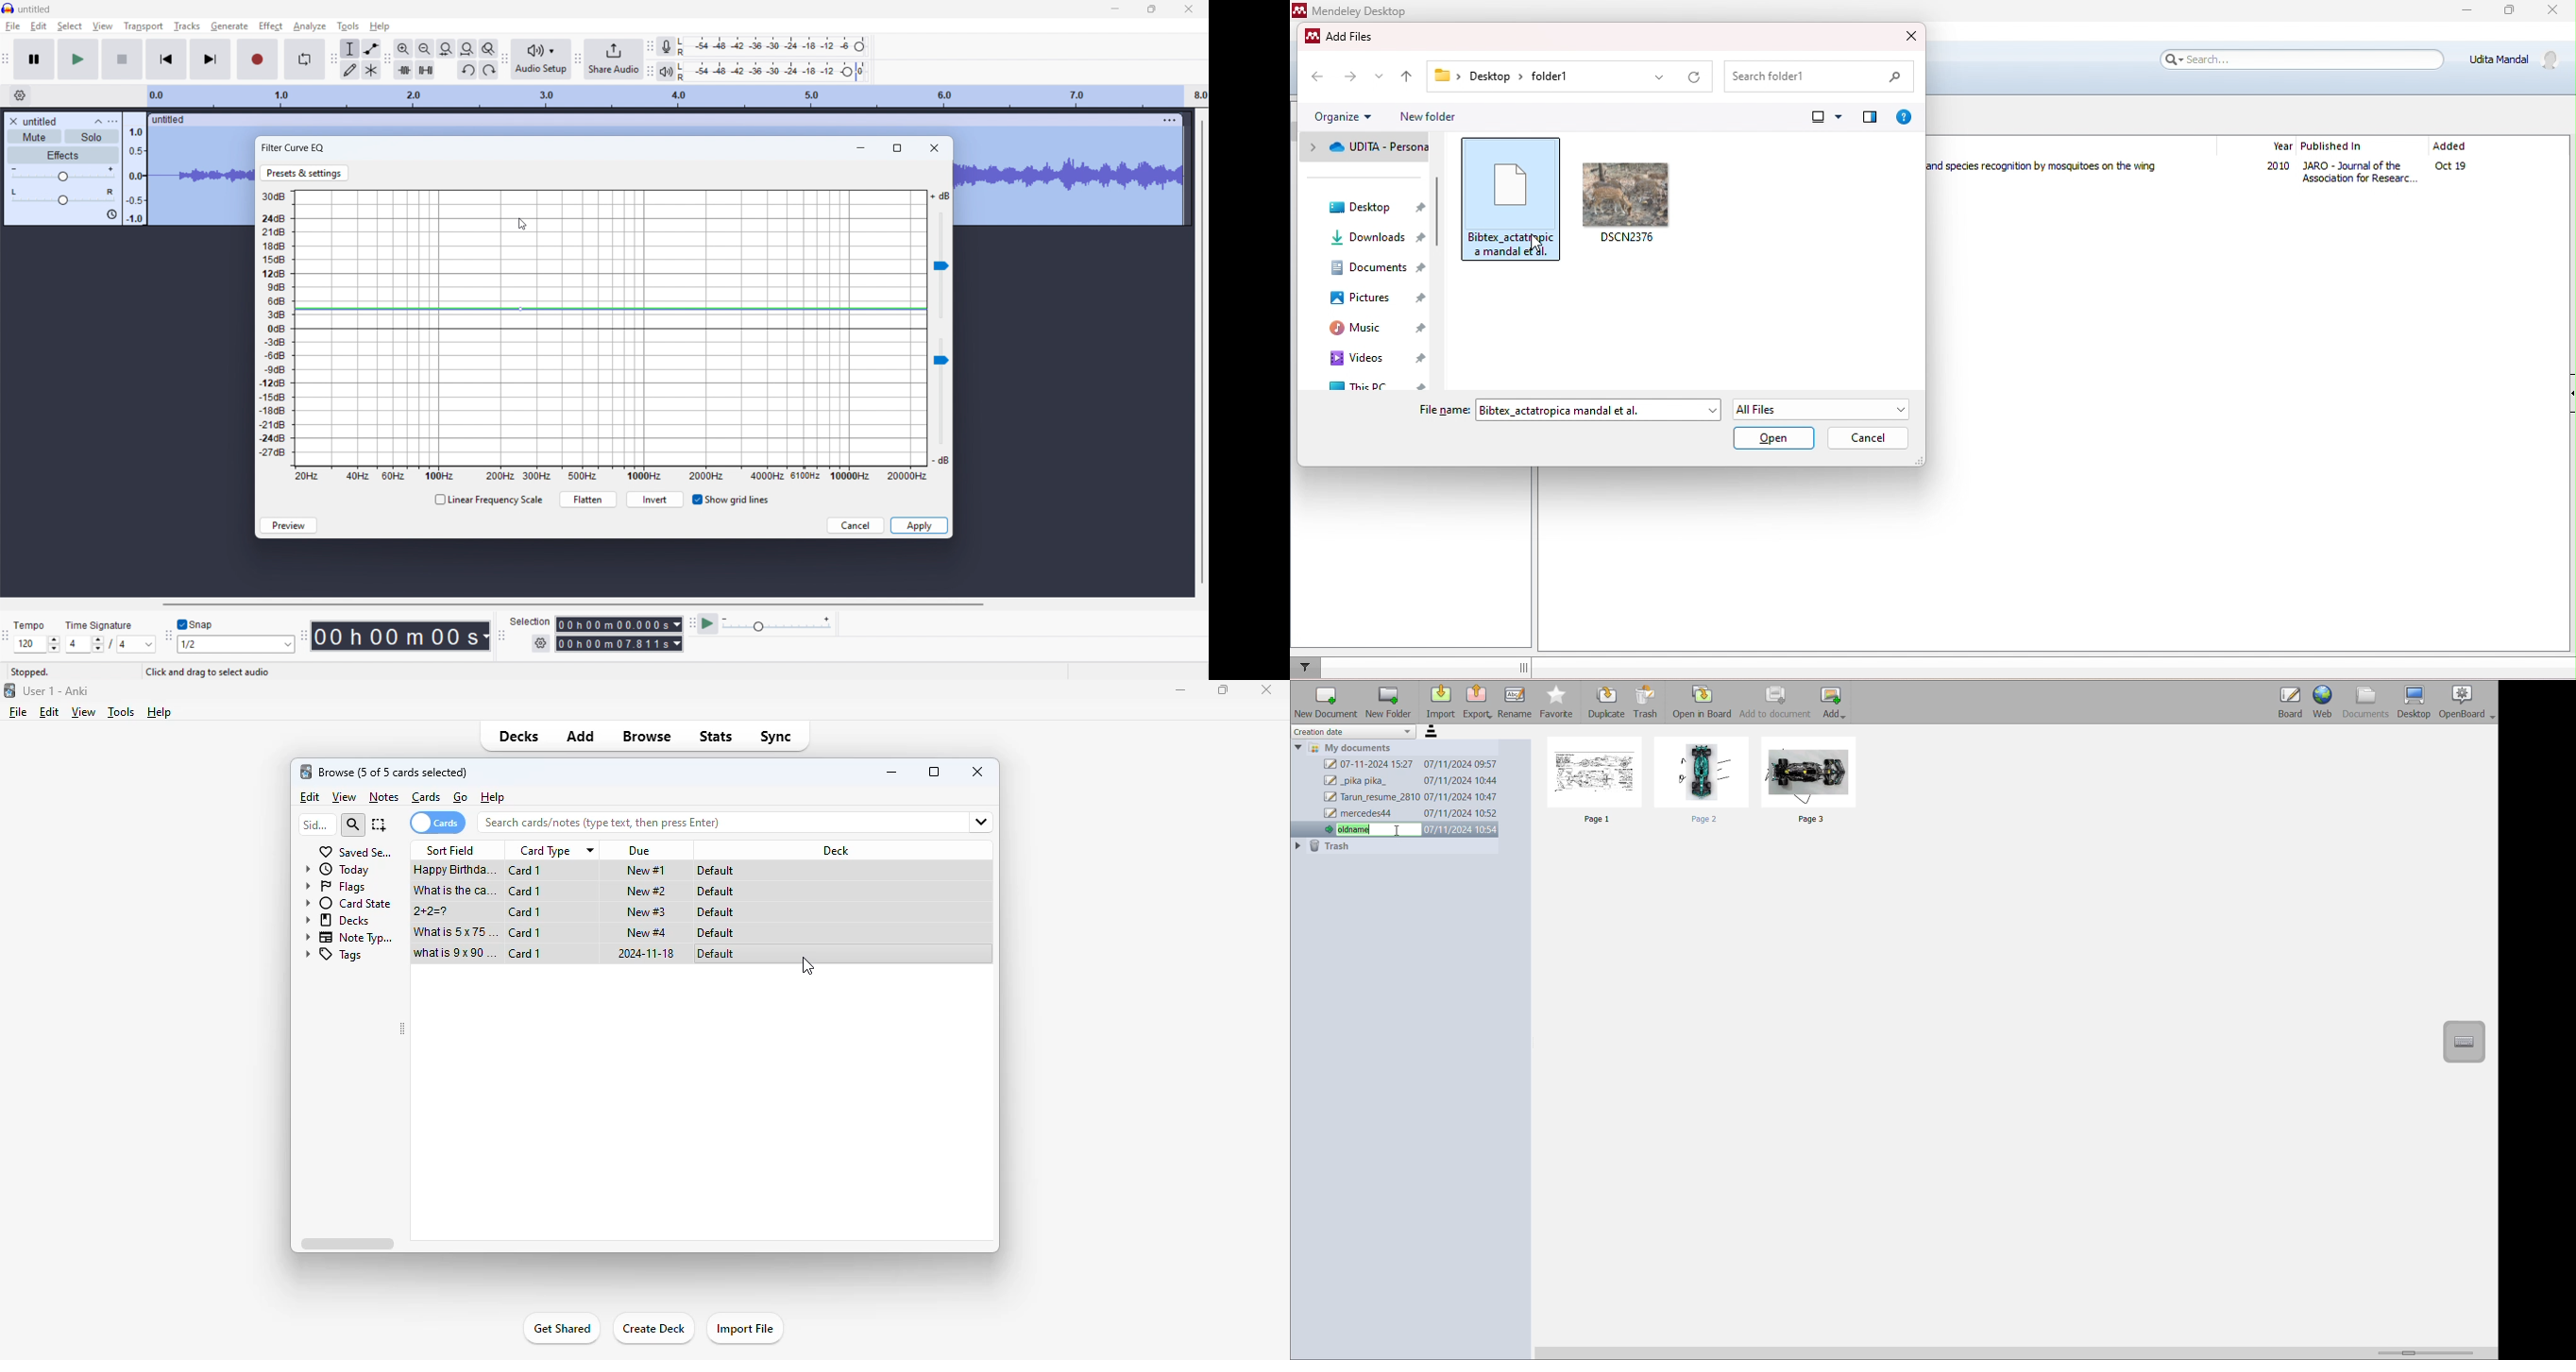 This screenshot has height=1372, width=2576. I want to click on tools, so click(121, 713).